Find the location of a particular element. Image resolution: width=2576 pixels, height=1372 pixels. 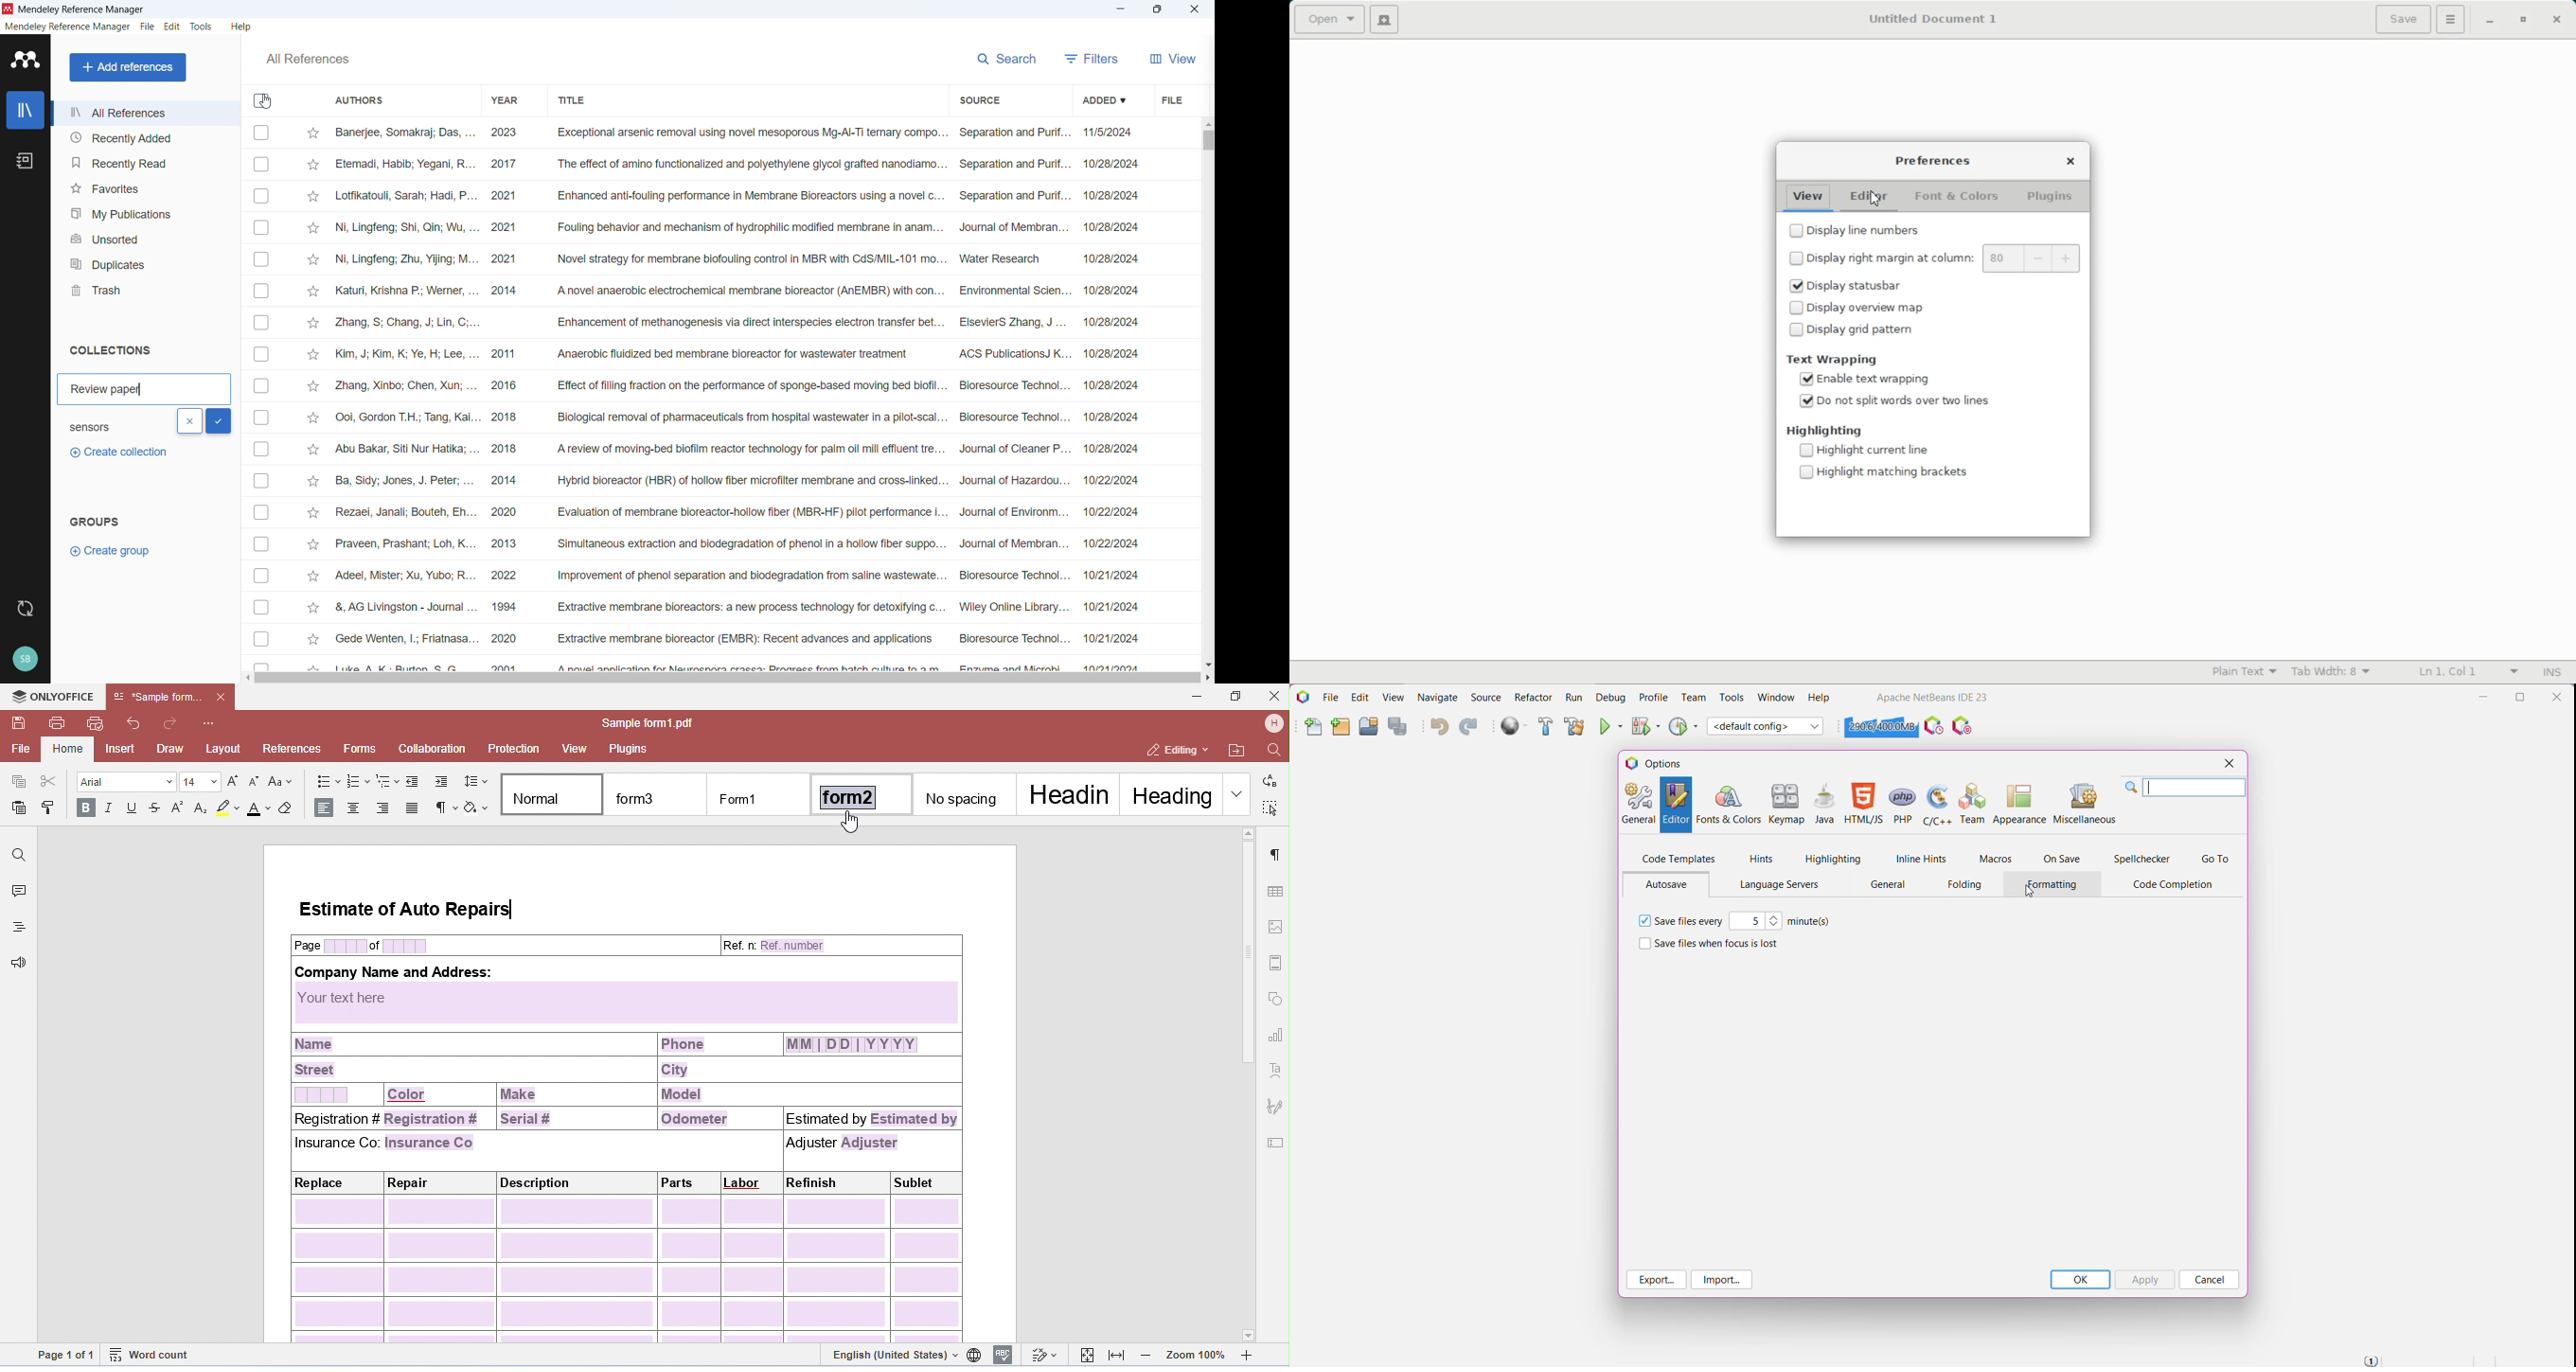

Software Logo  is located at coordinates (23, 59).